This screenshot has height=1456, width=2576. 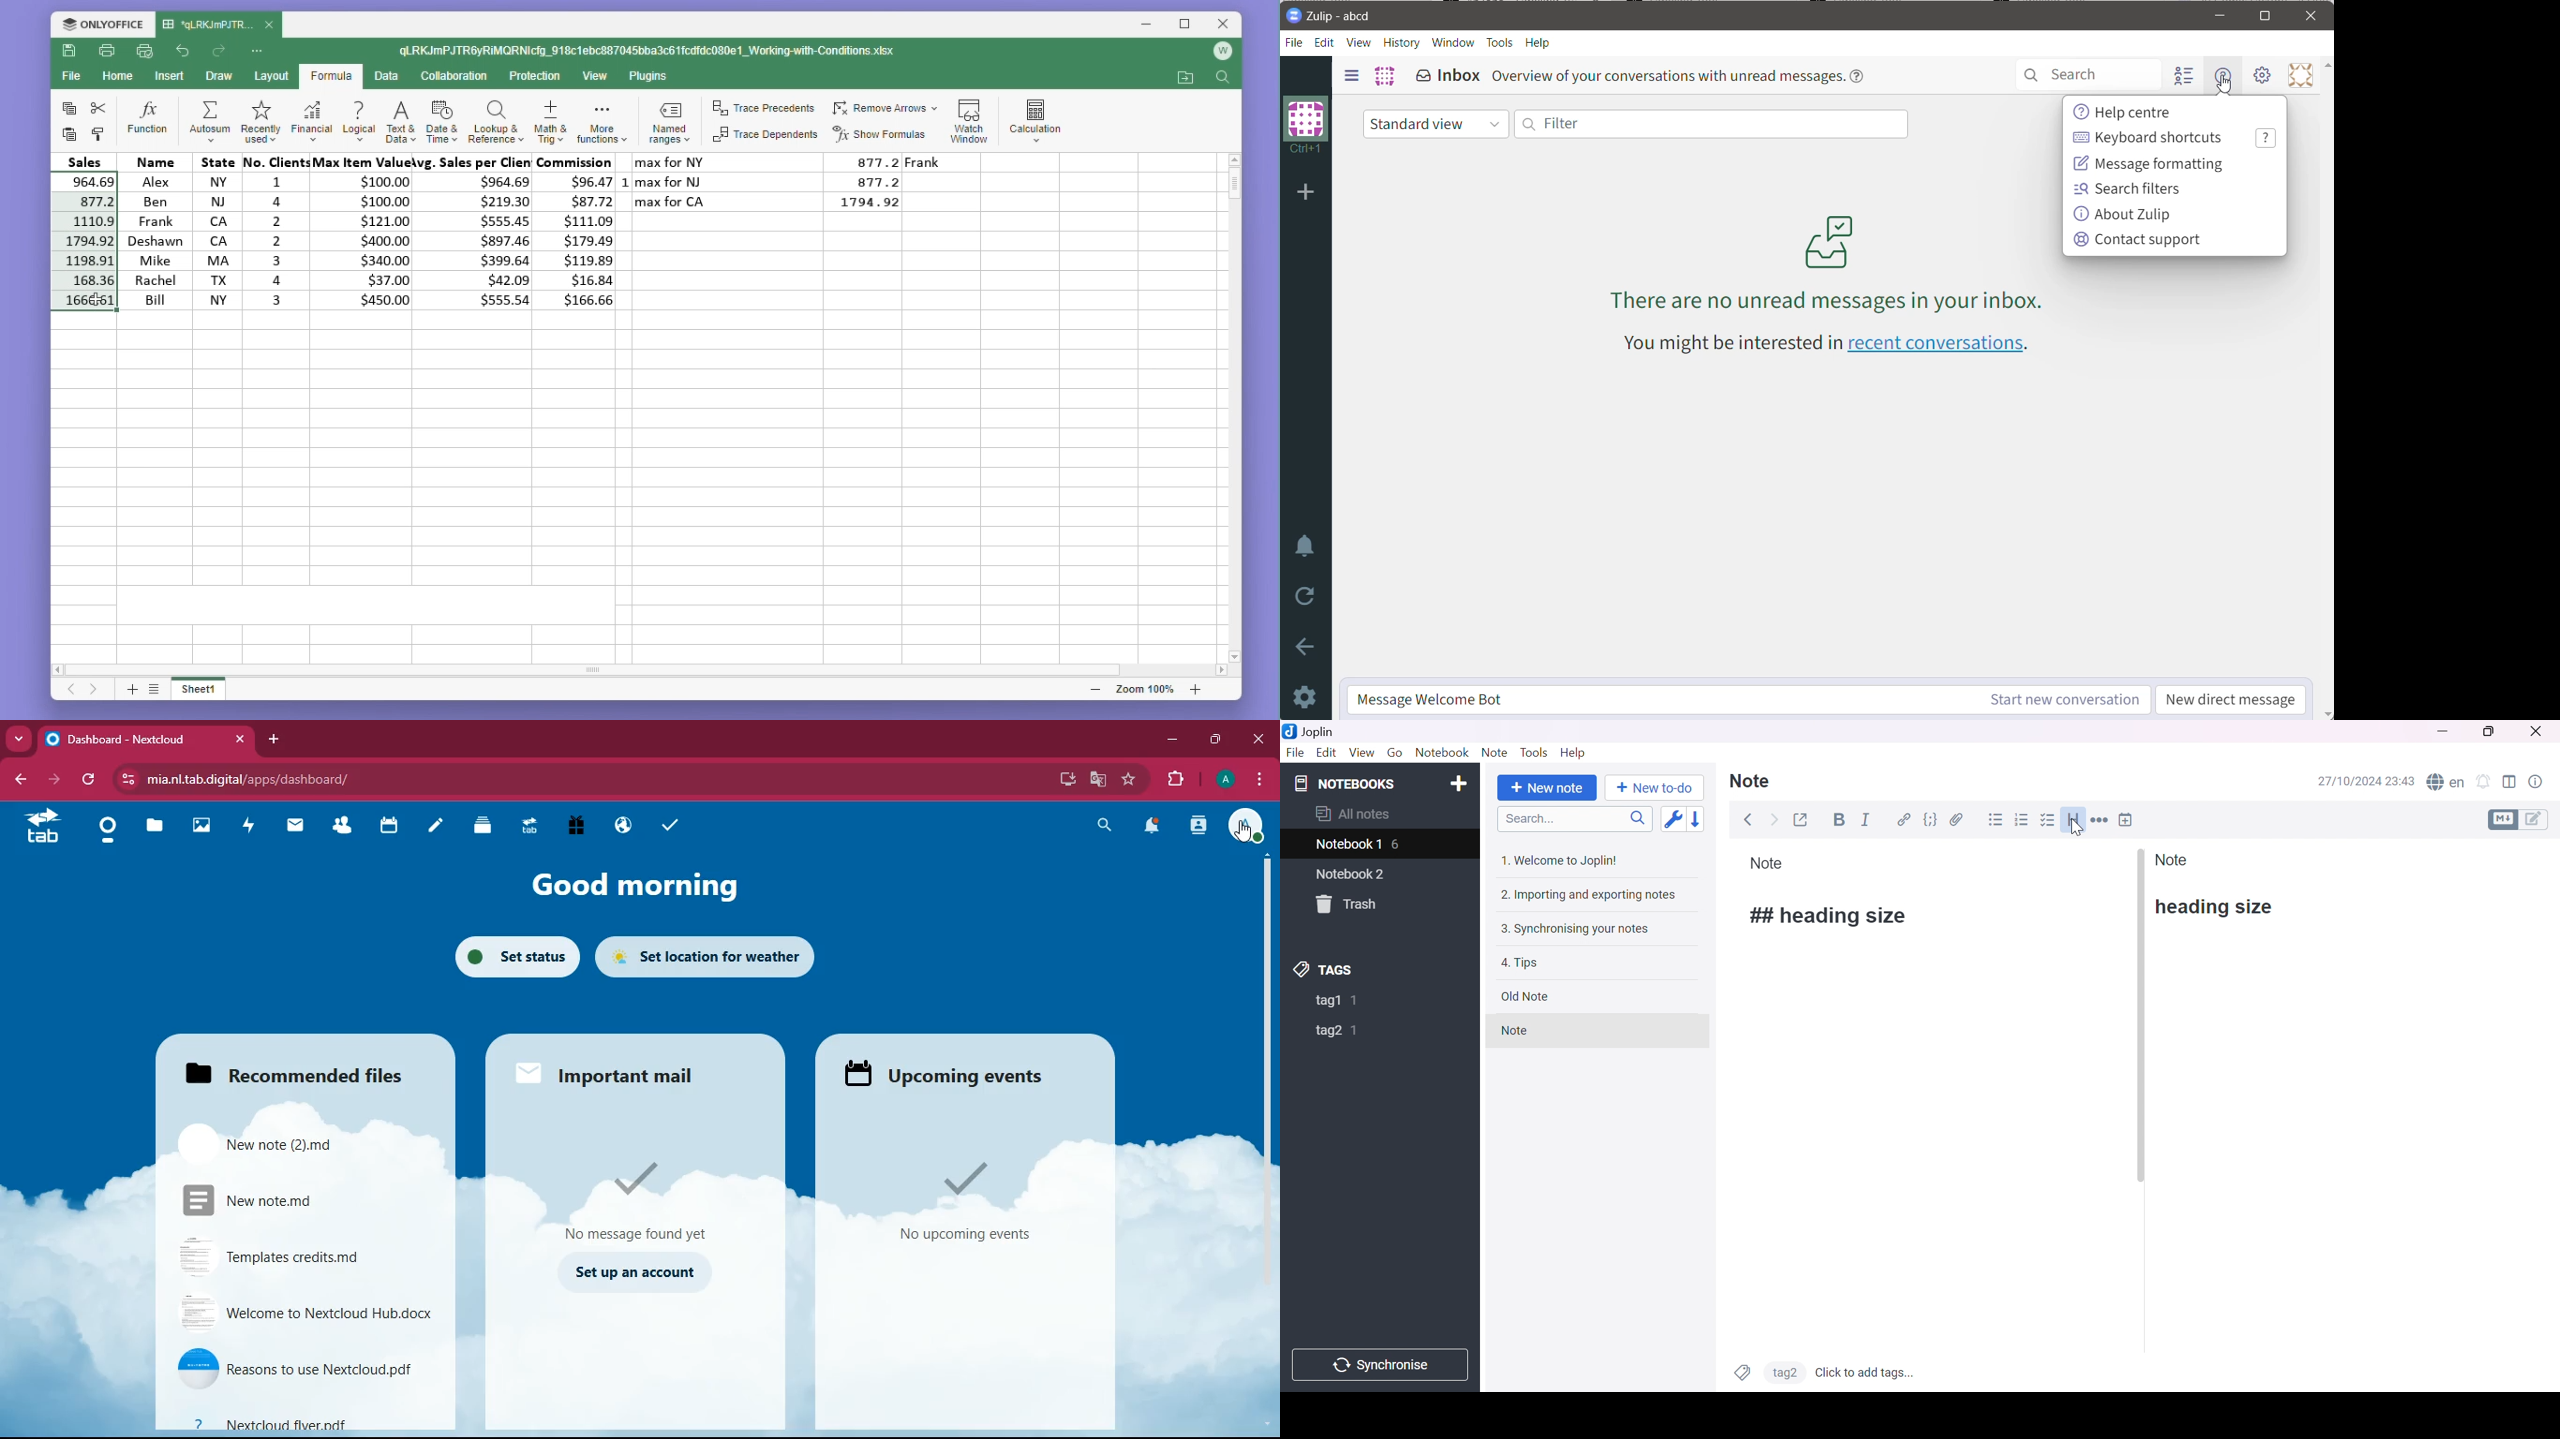 What do you see at coordinates (1841, 820) in the screenshot?
I see `Bold` at bounding box center [1841, 820].